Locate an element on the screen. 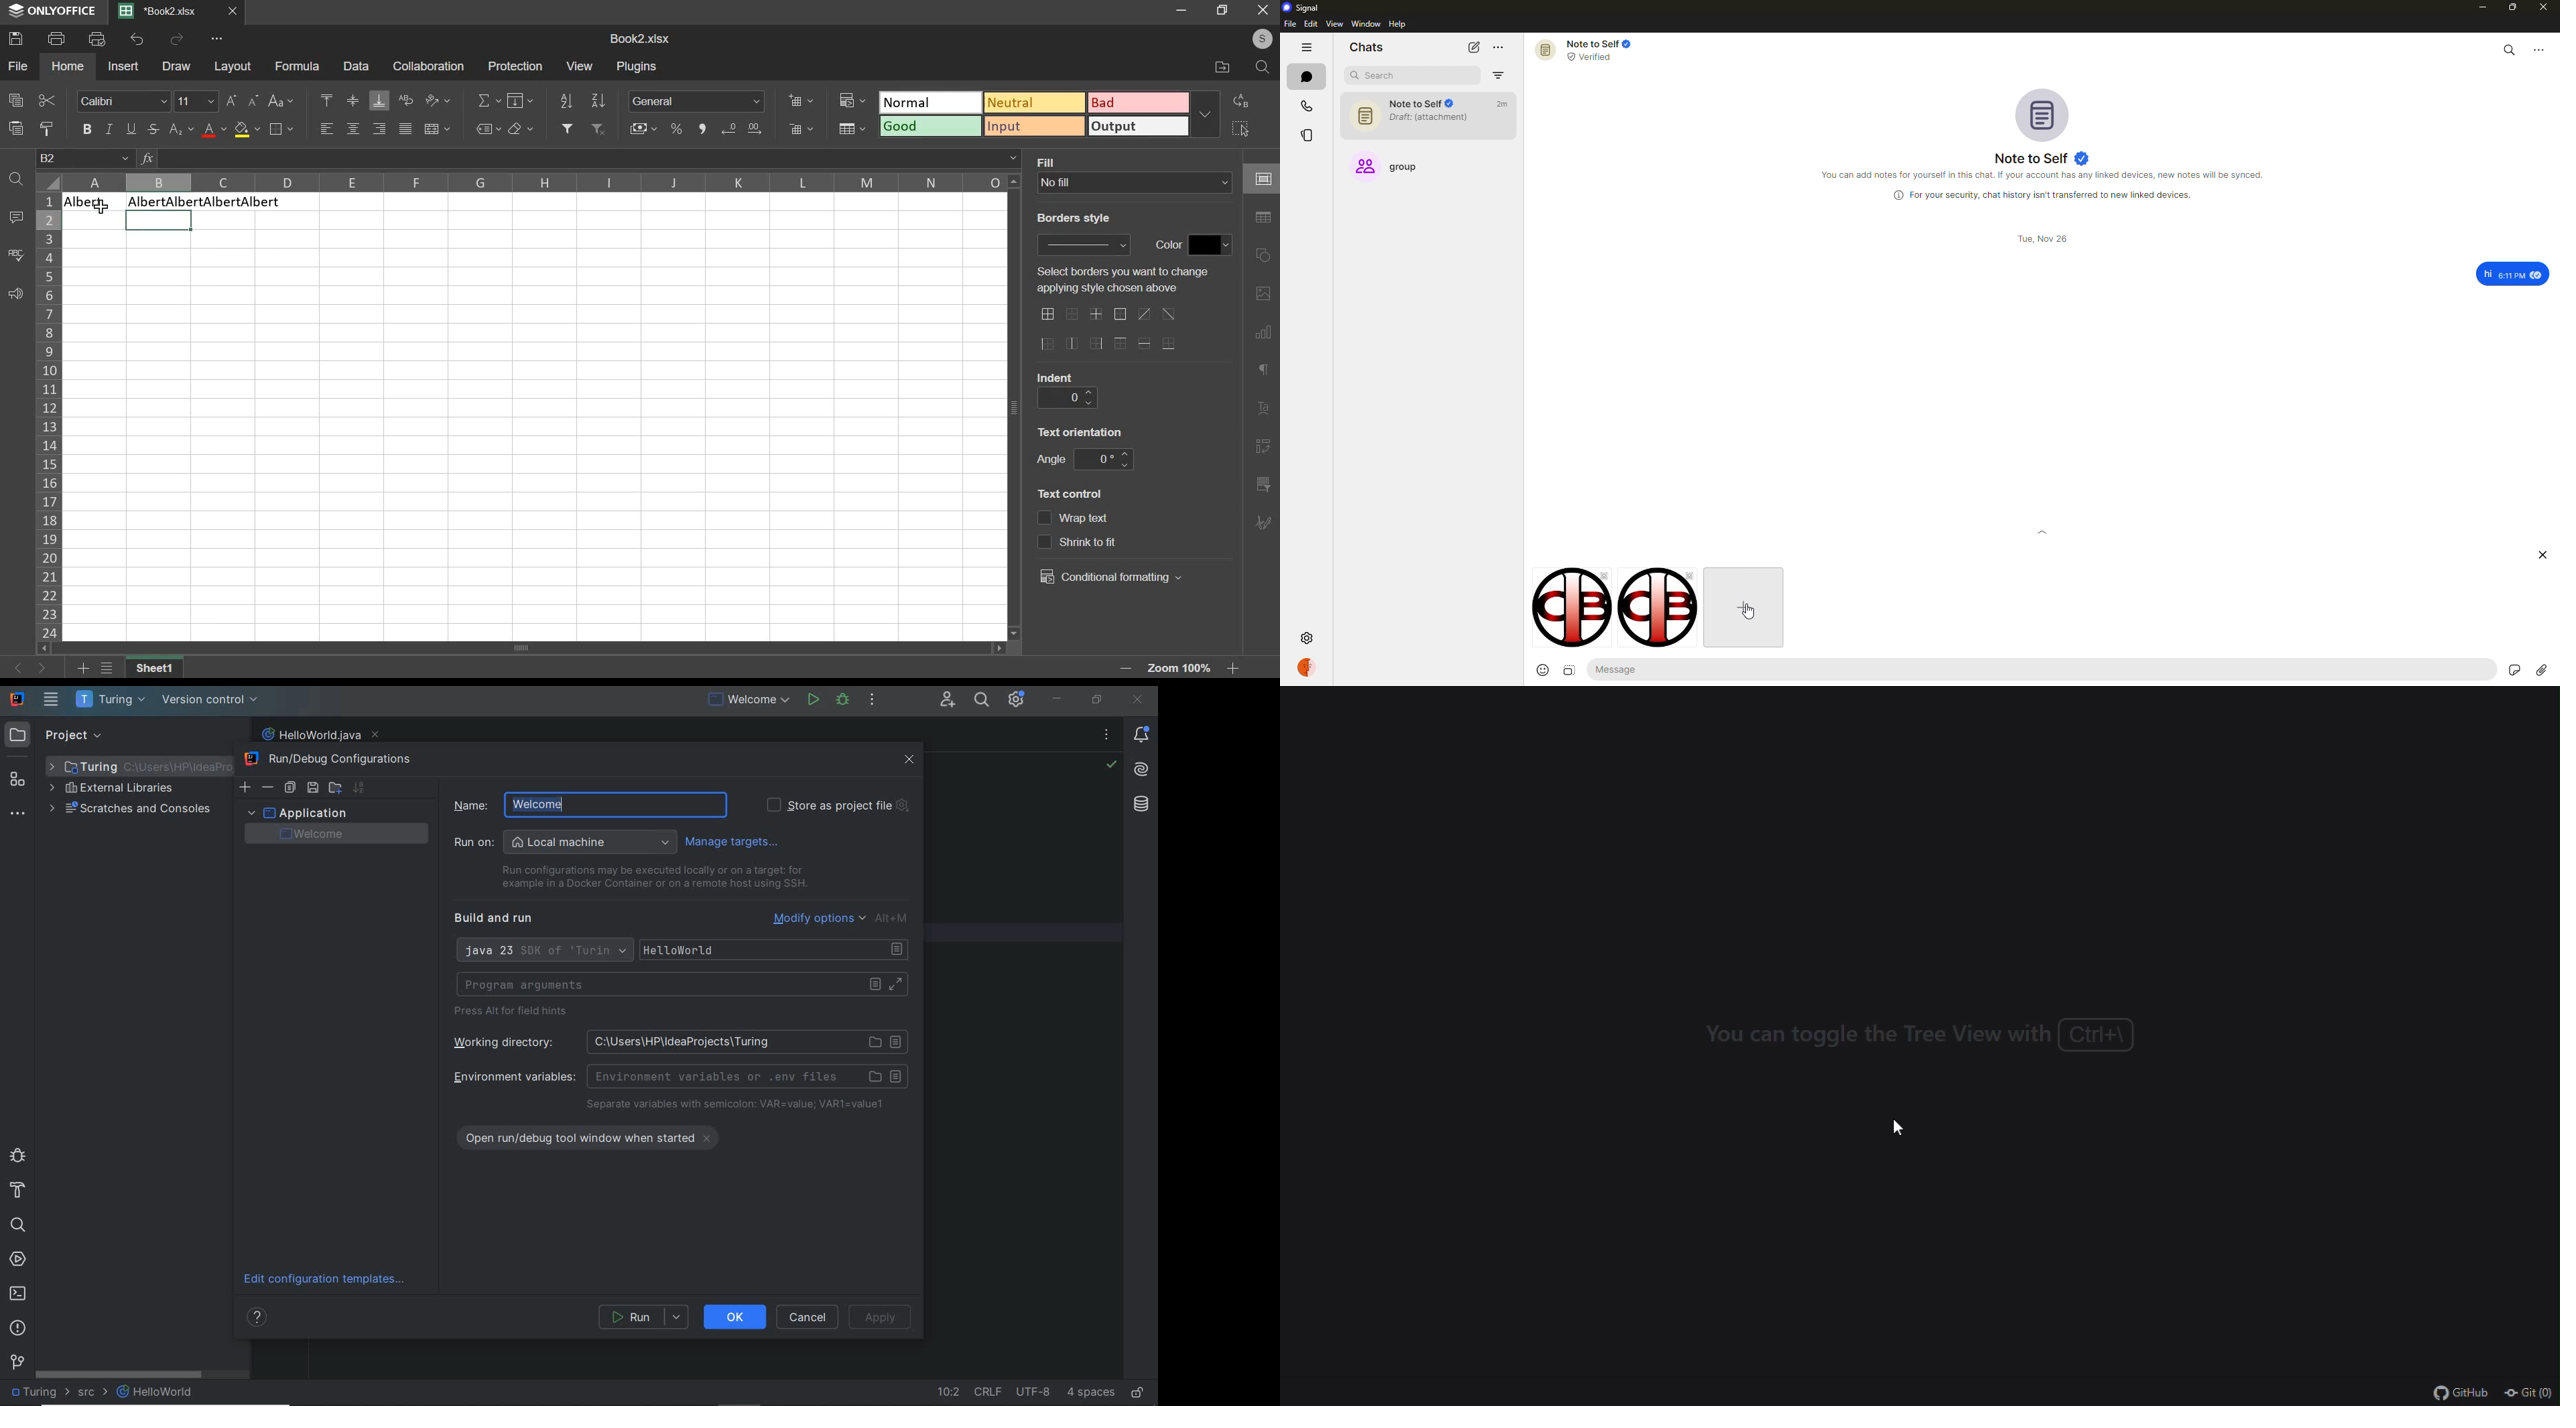 The image size is (2576, 1428). formula bar is located at coordinates (591, 159).